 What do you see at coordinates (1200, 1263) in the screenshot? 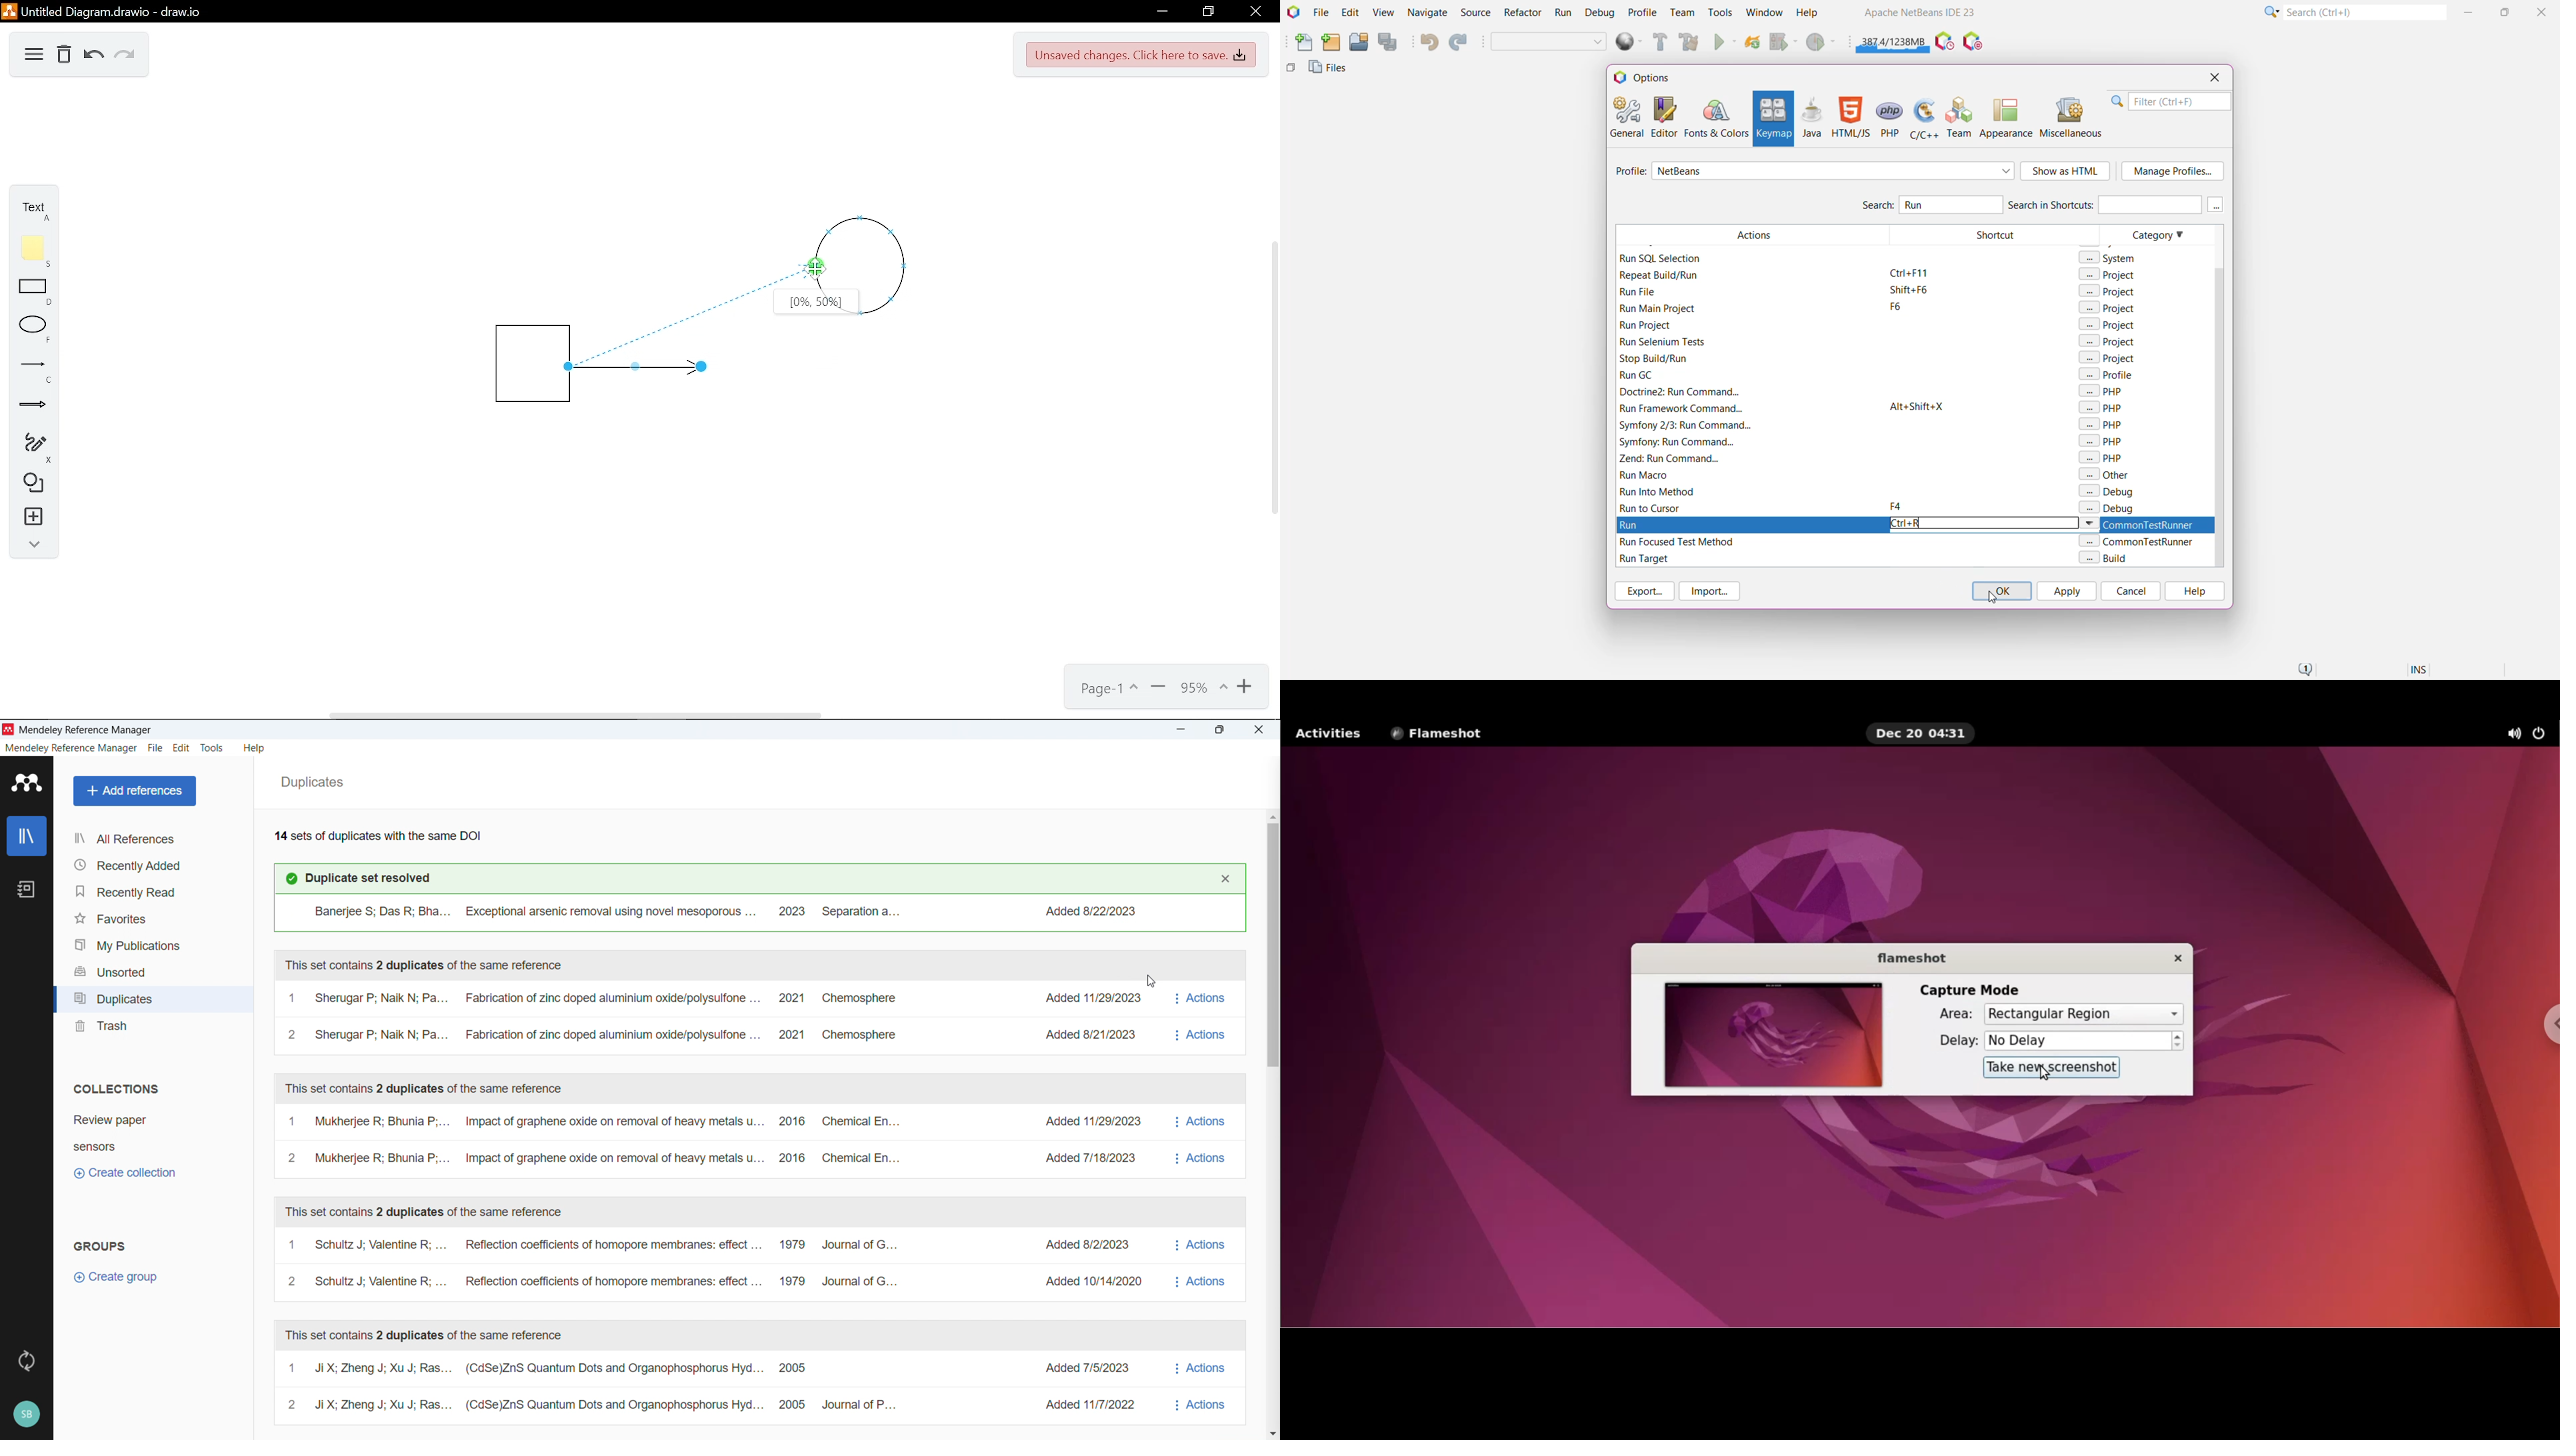
I see `actions ` at bounding box center [1200, 1263].